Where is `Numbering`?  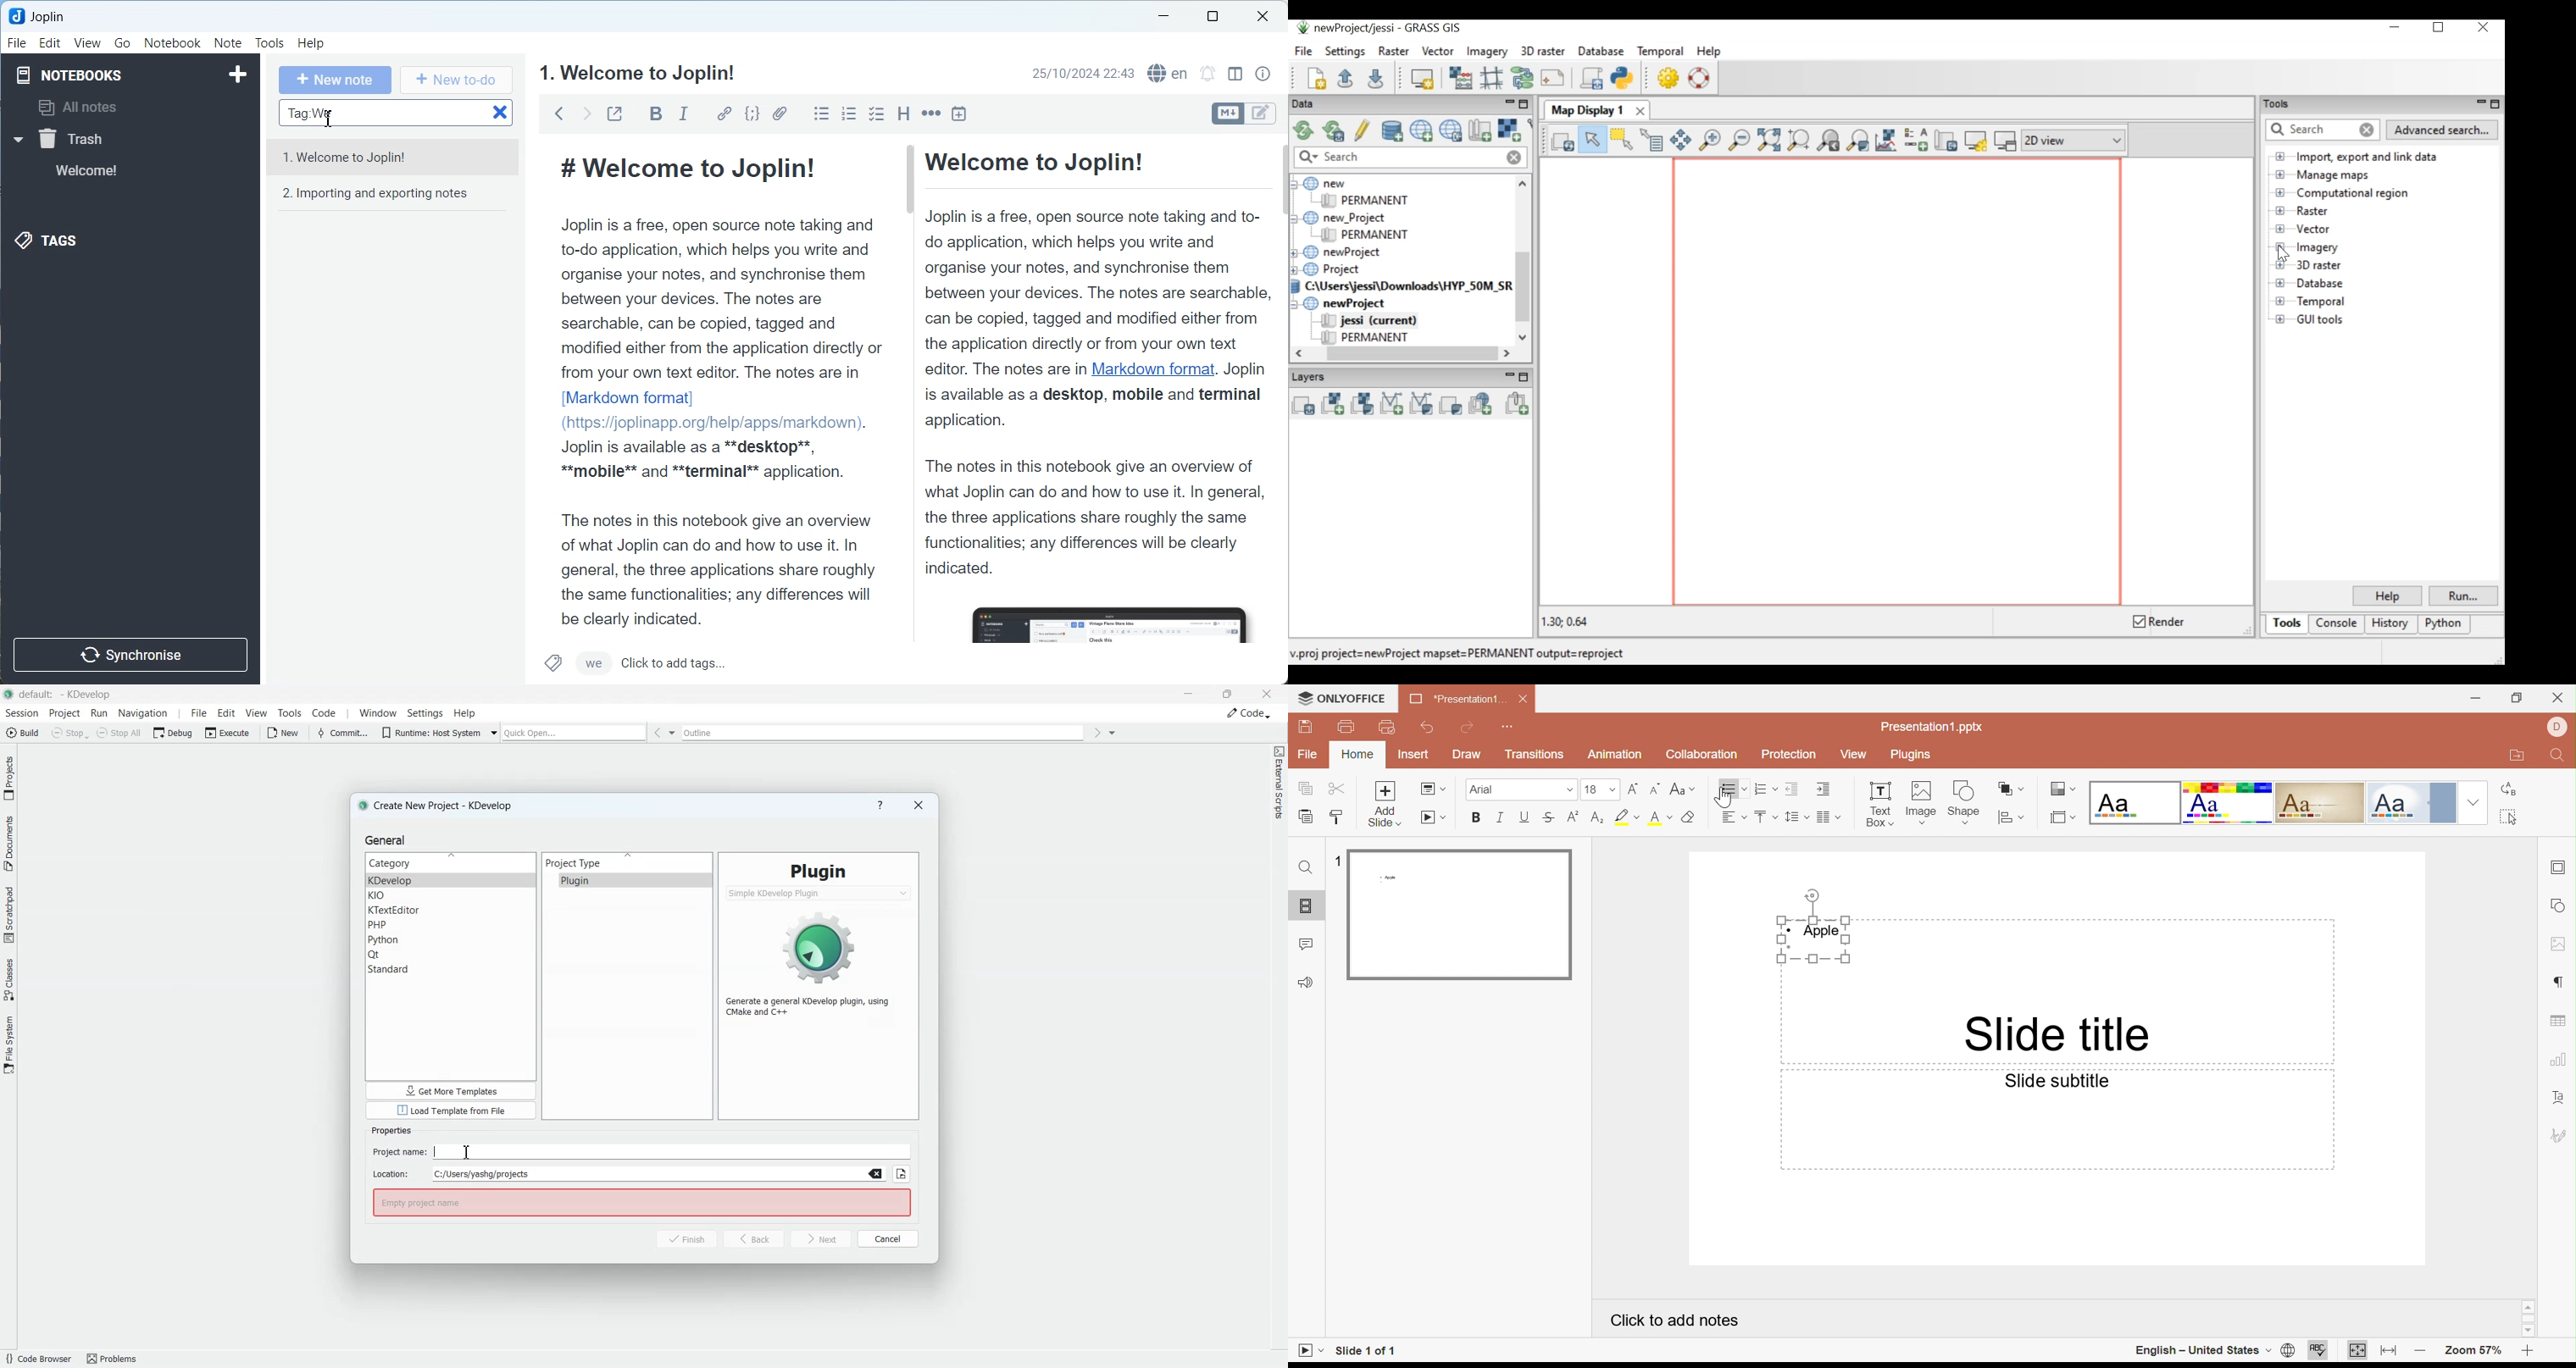
Numbering is located at coordinates (1759, 789).